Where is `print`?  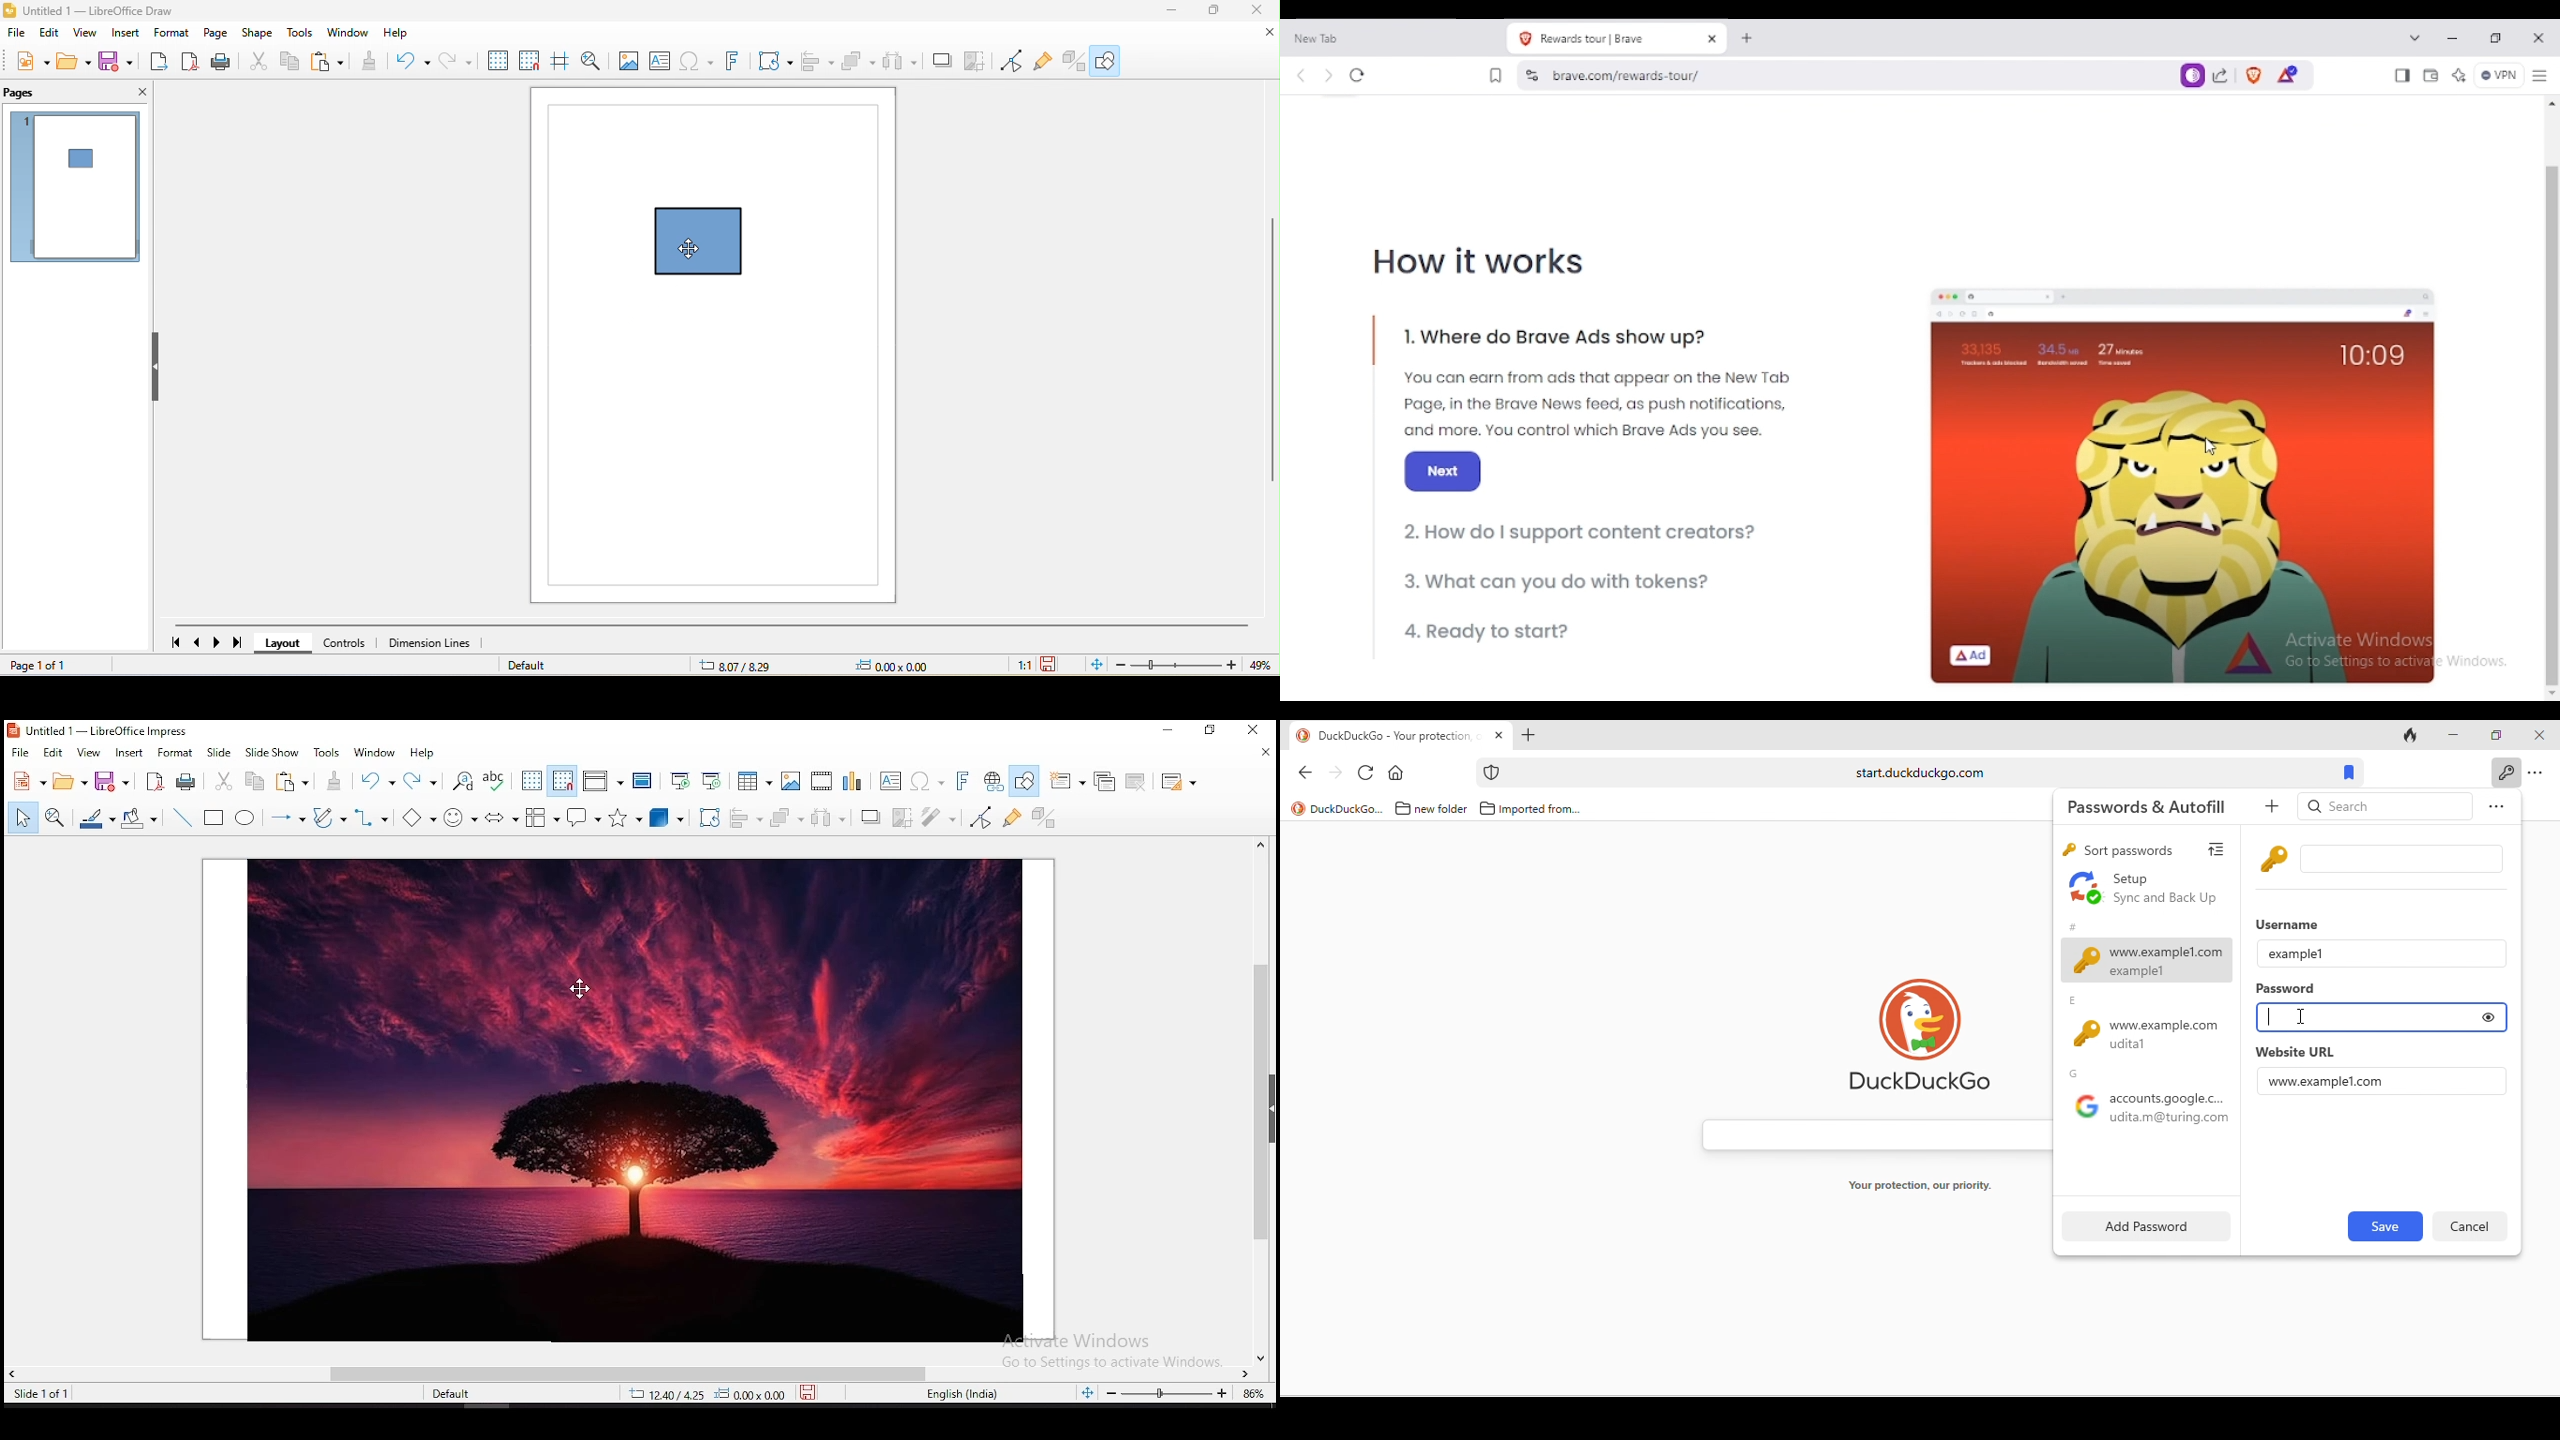 print is located at coordinates (183, 781).